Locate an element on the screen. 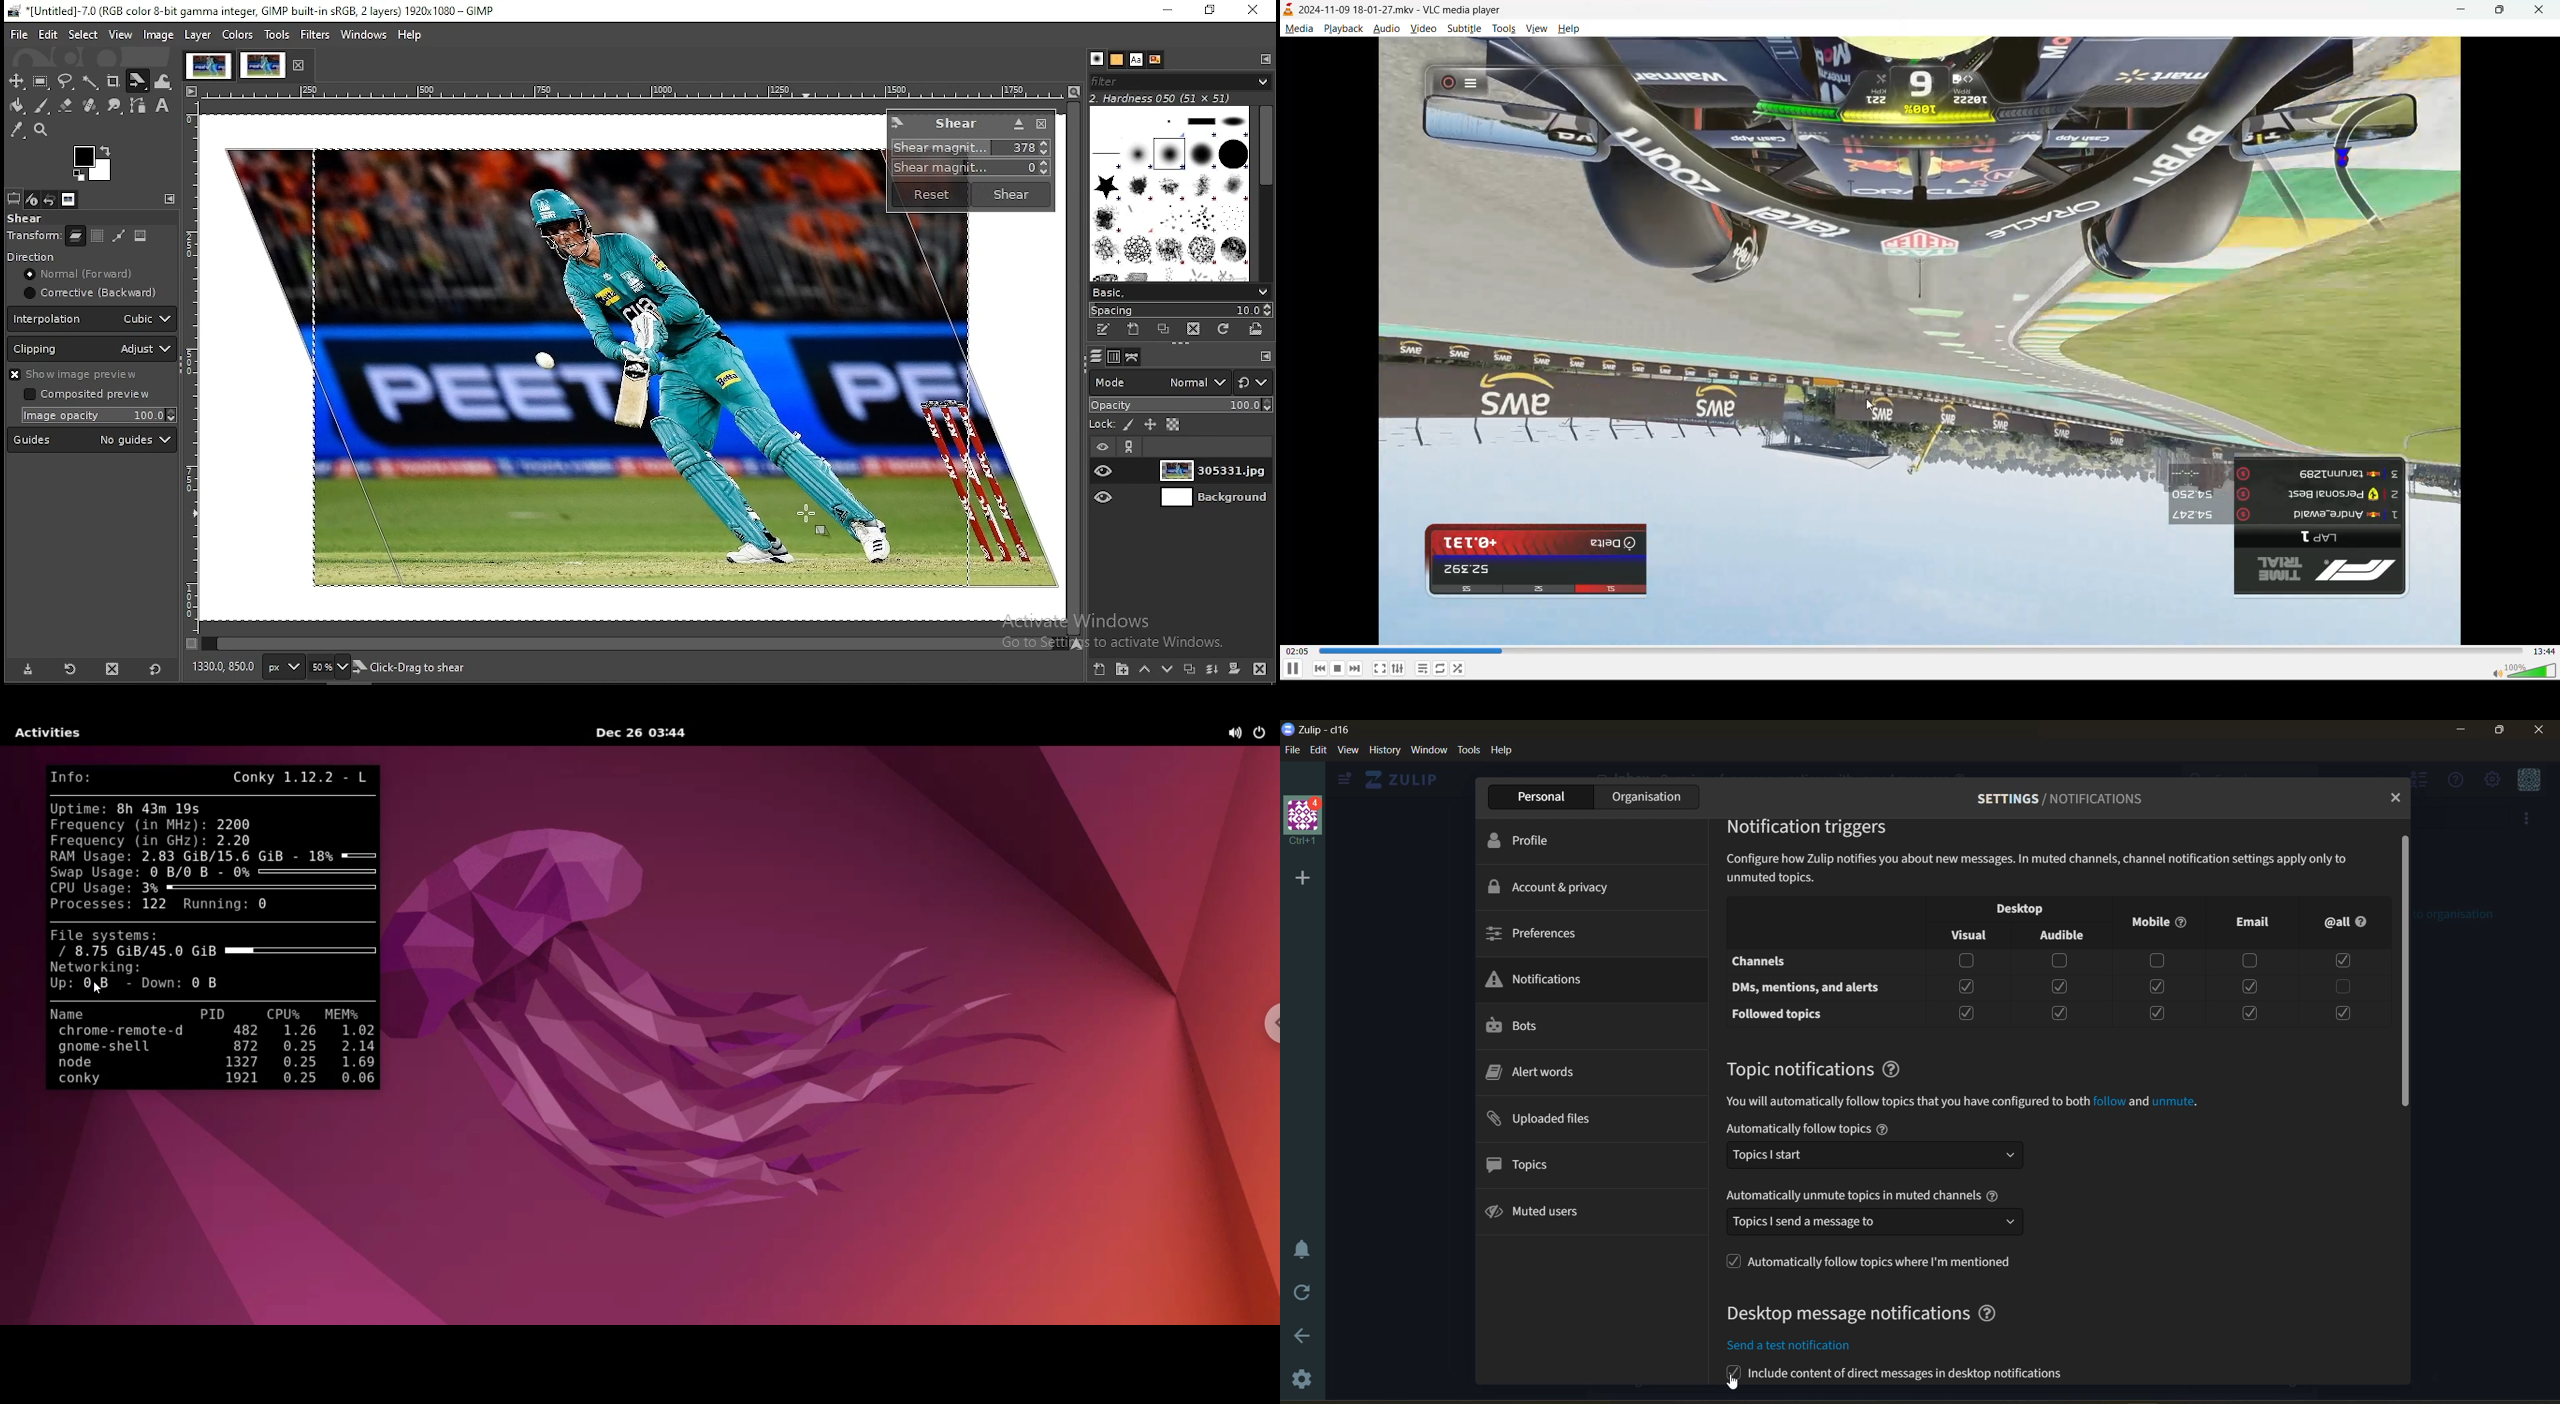  delete this layer is located at coordinates (112, 668).